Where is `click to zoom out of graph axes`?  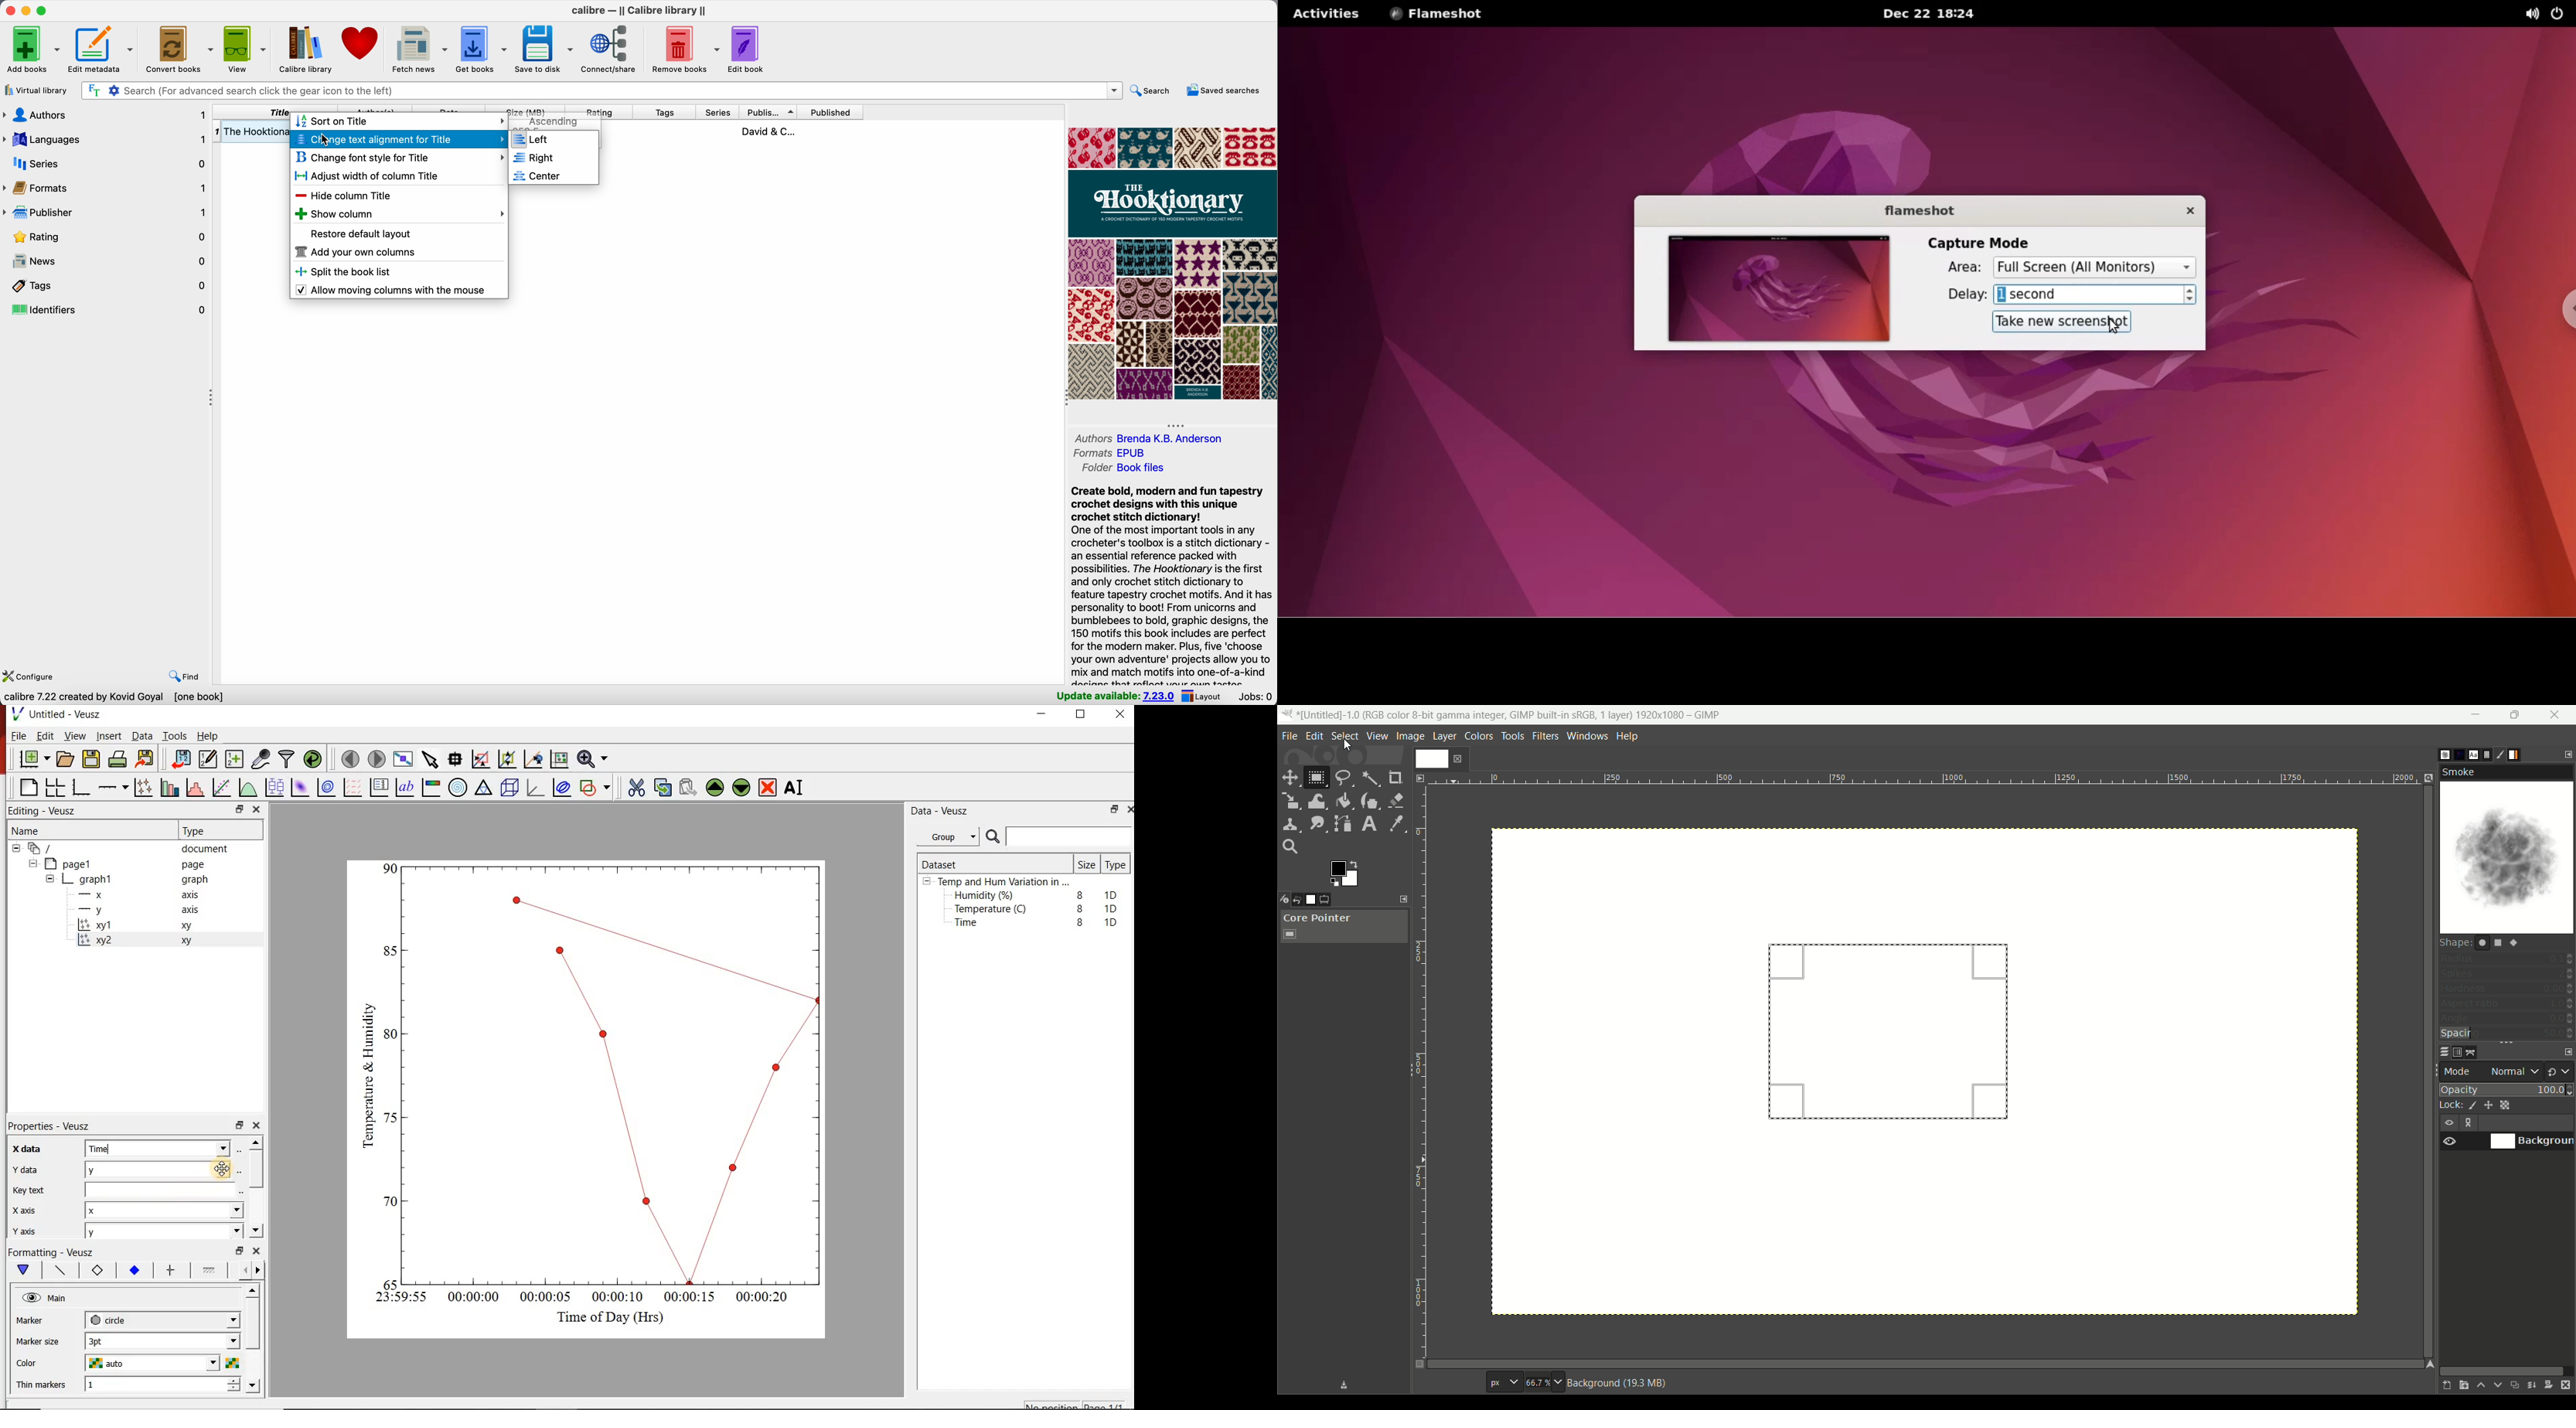
click to zoom out of graph axes is located at coordinates (508, 760).